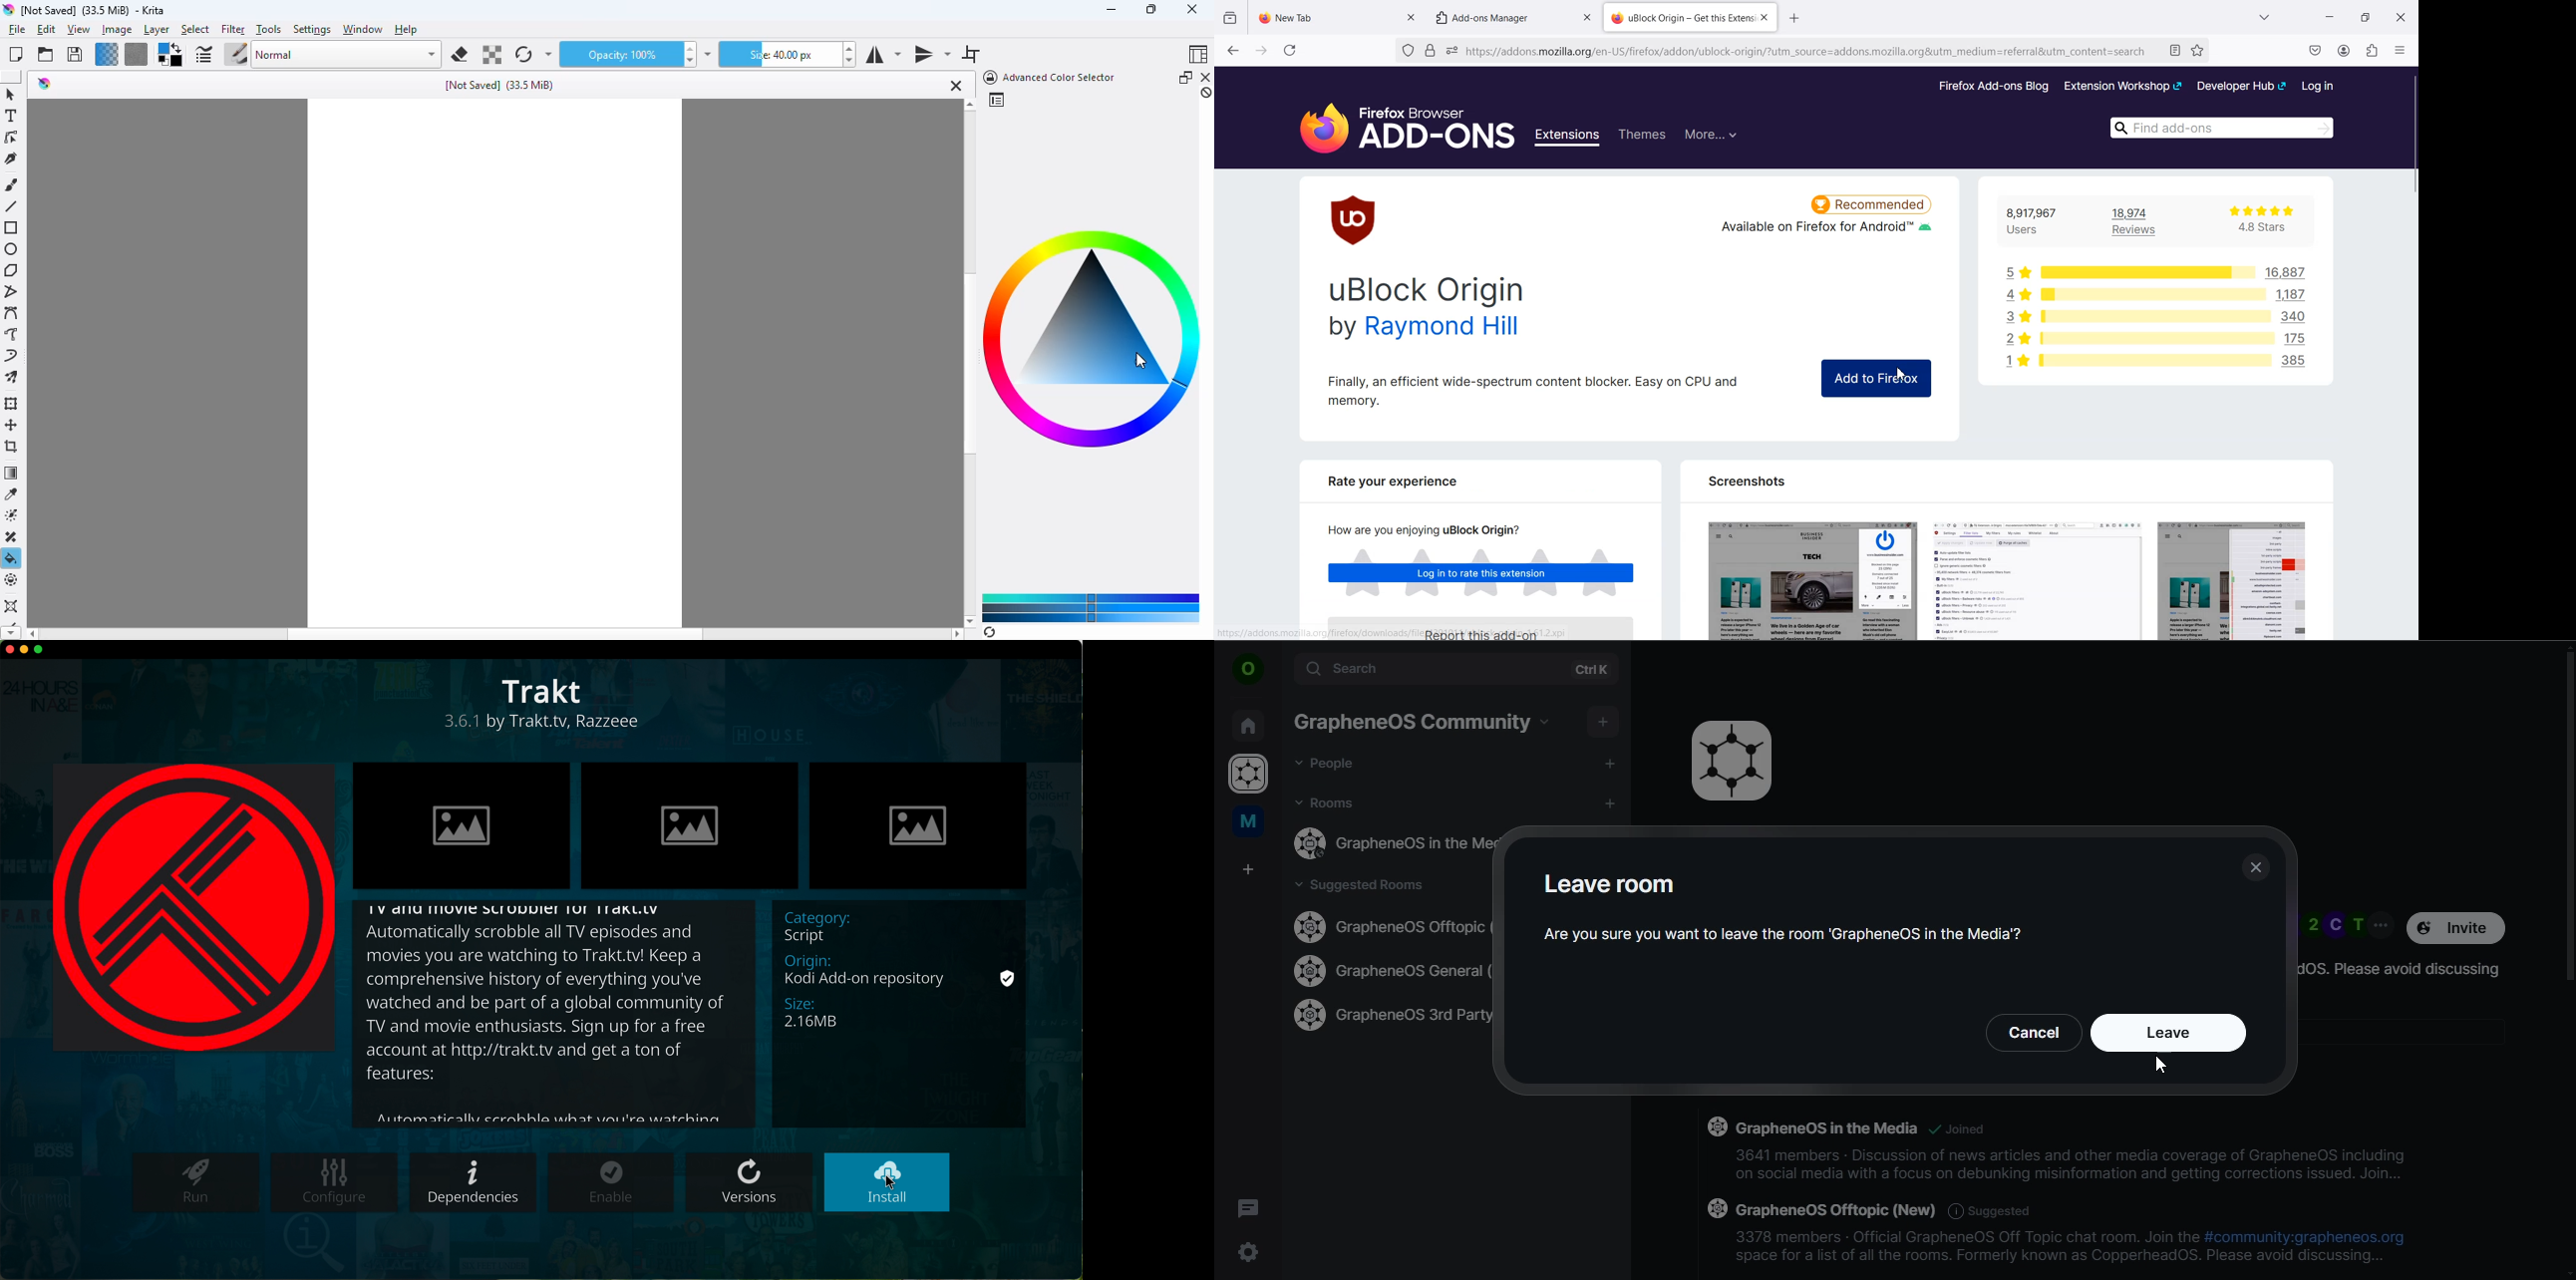 The width and height of the screenshot is (2576, 1288). Describe the element at coordinates (11, 270) in the screenshot. I see `polygon tool` at that location.